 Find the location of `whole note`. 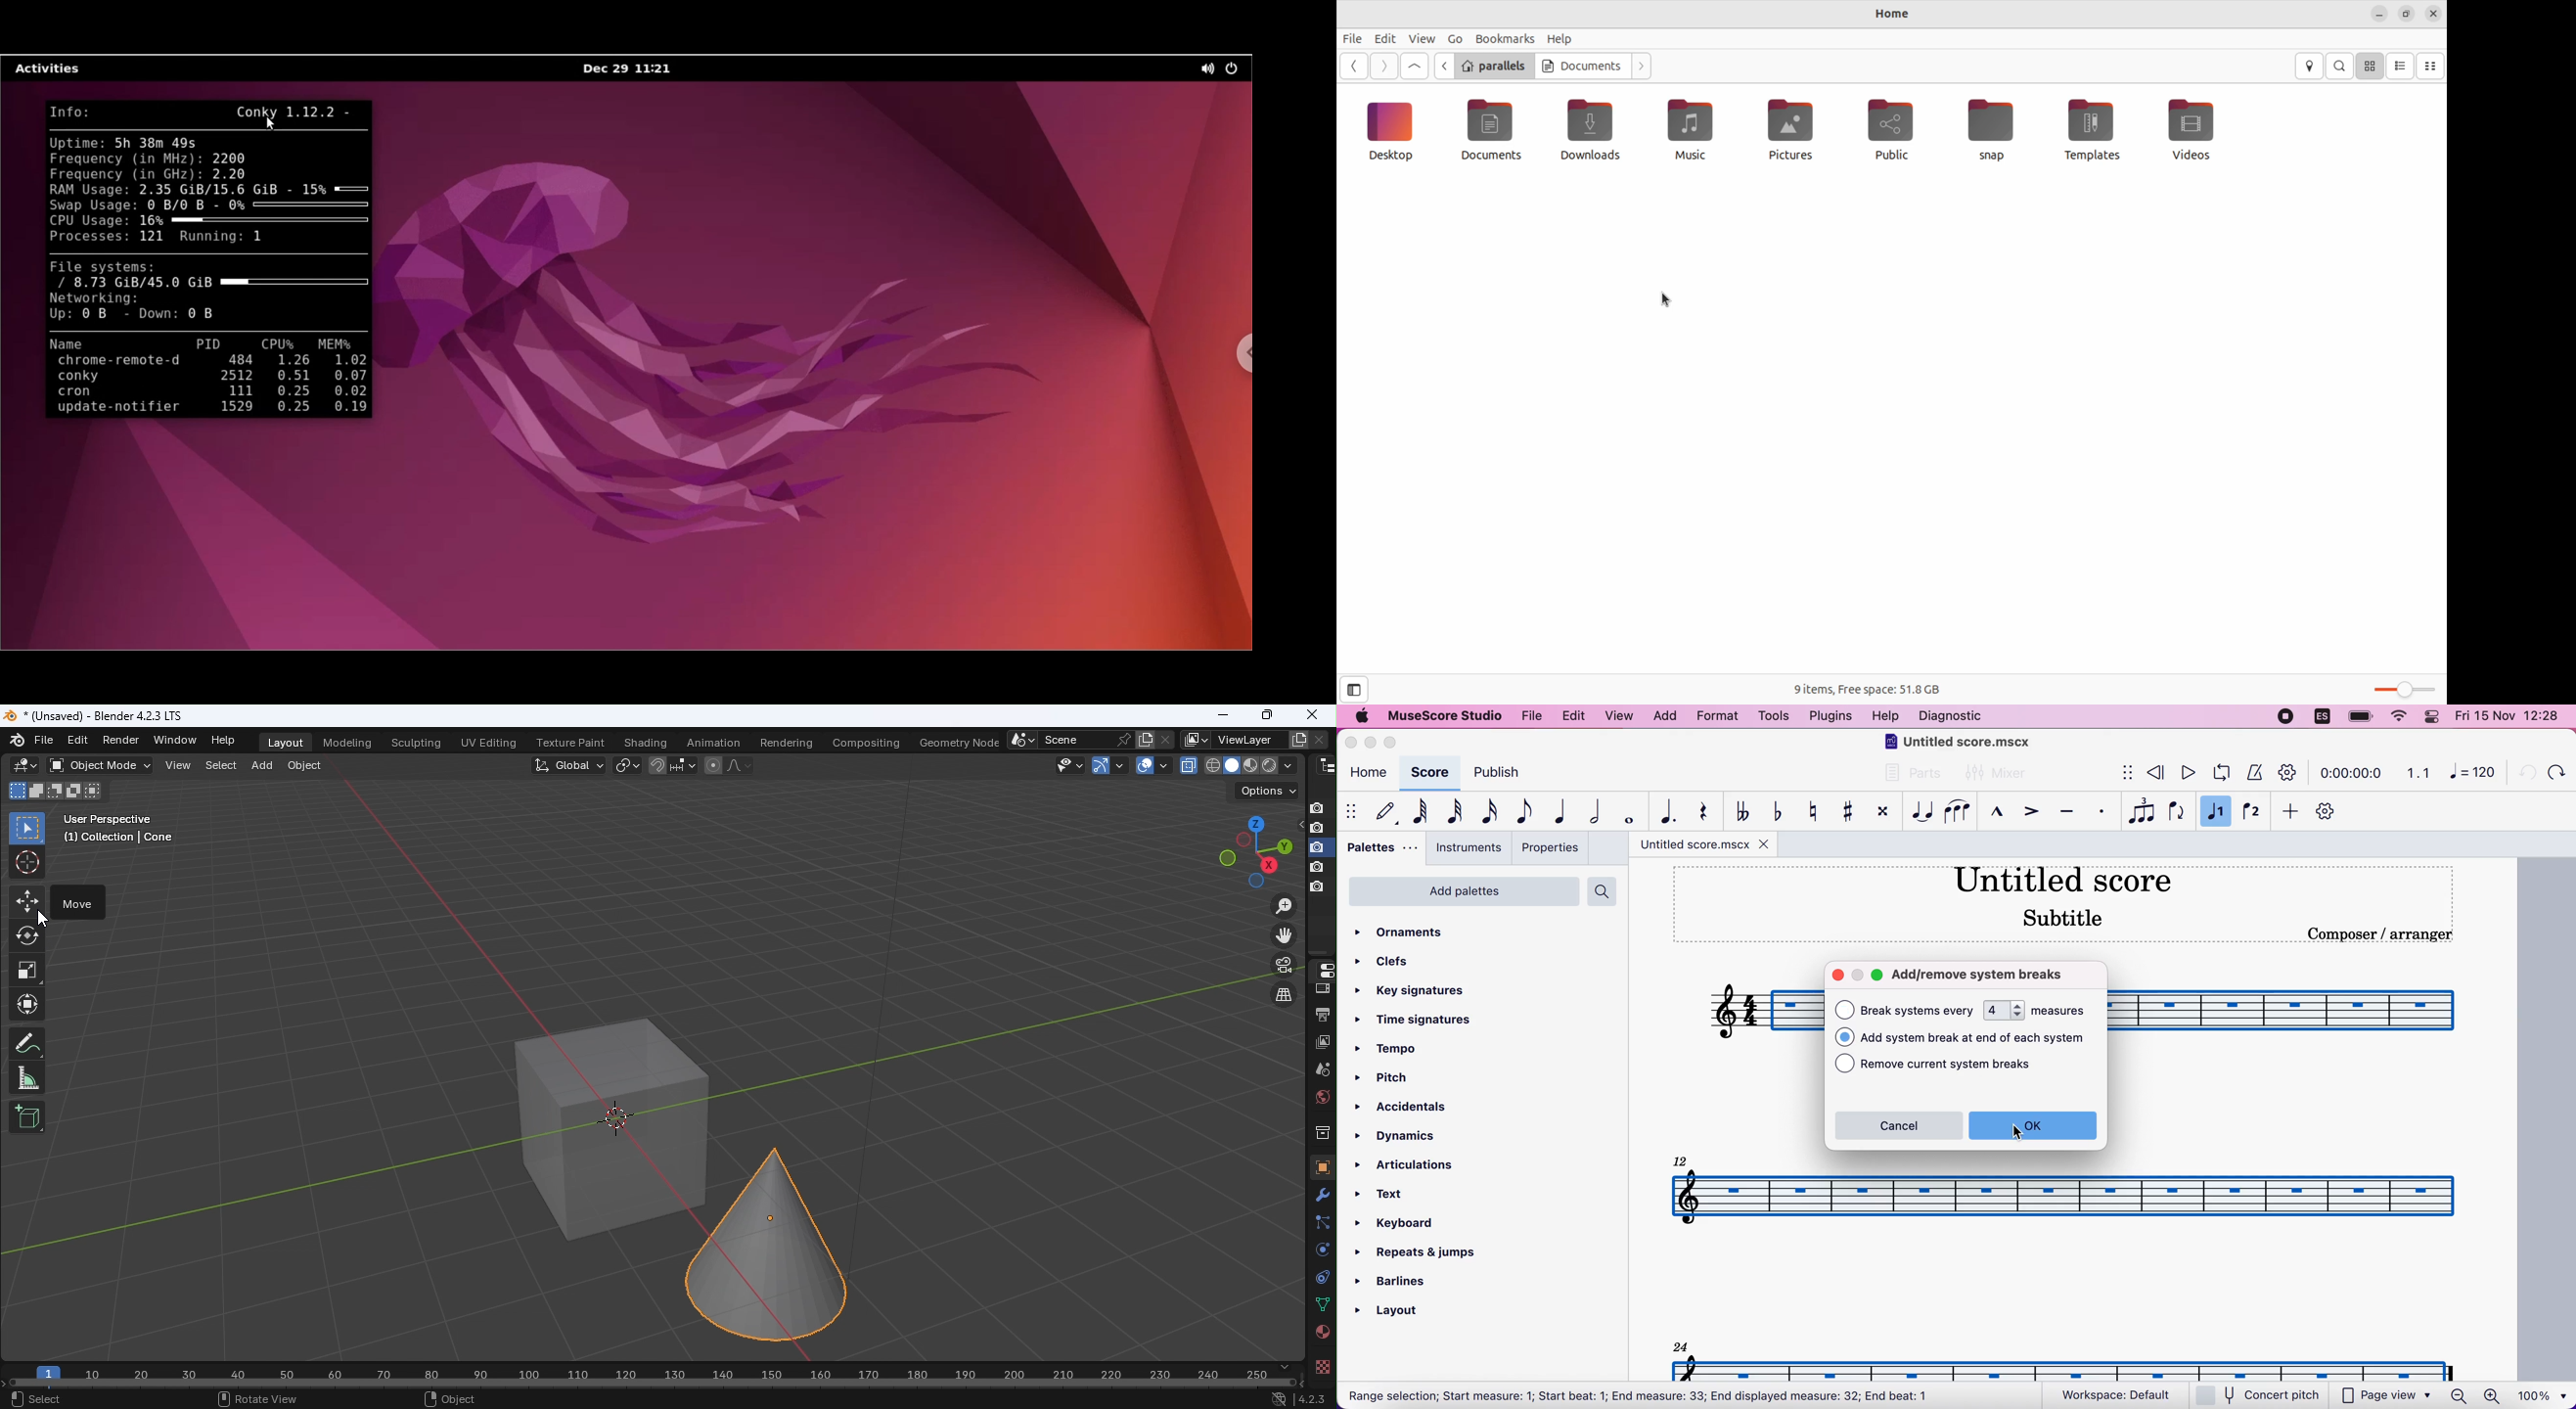

whole note is located at coordinates (1626, 812).